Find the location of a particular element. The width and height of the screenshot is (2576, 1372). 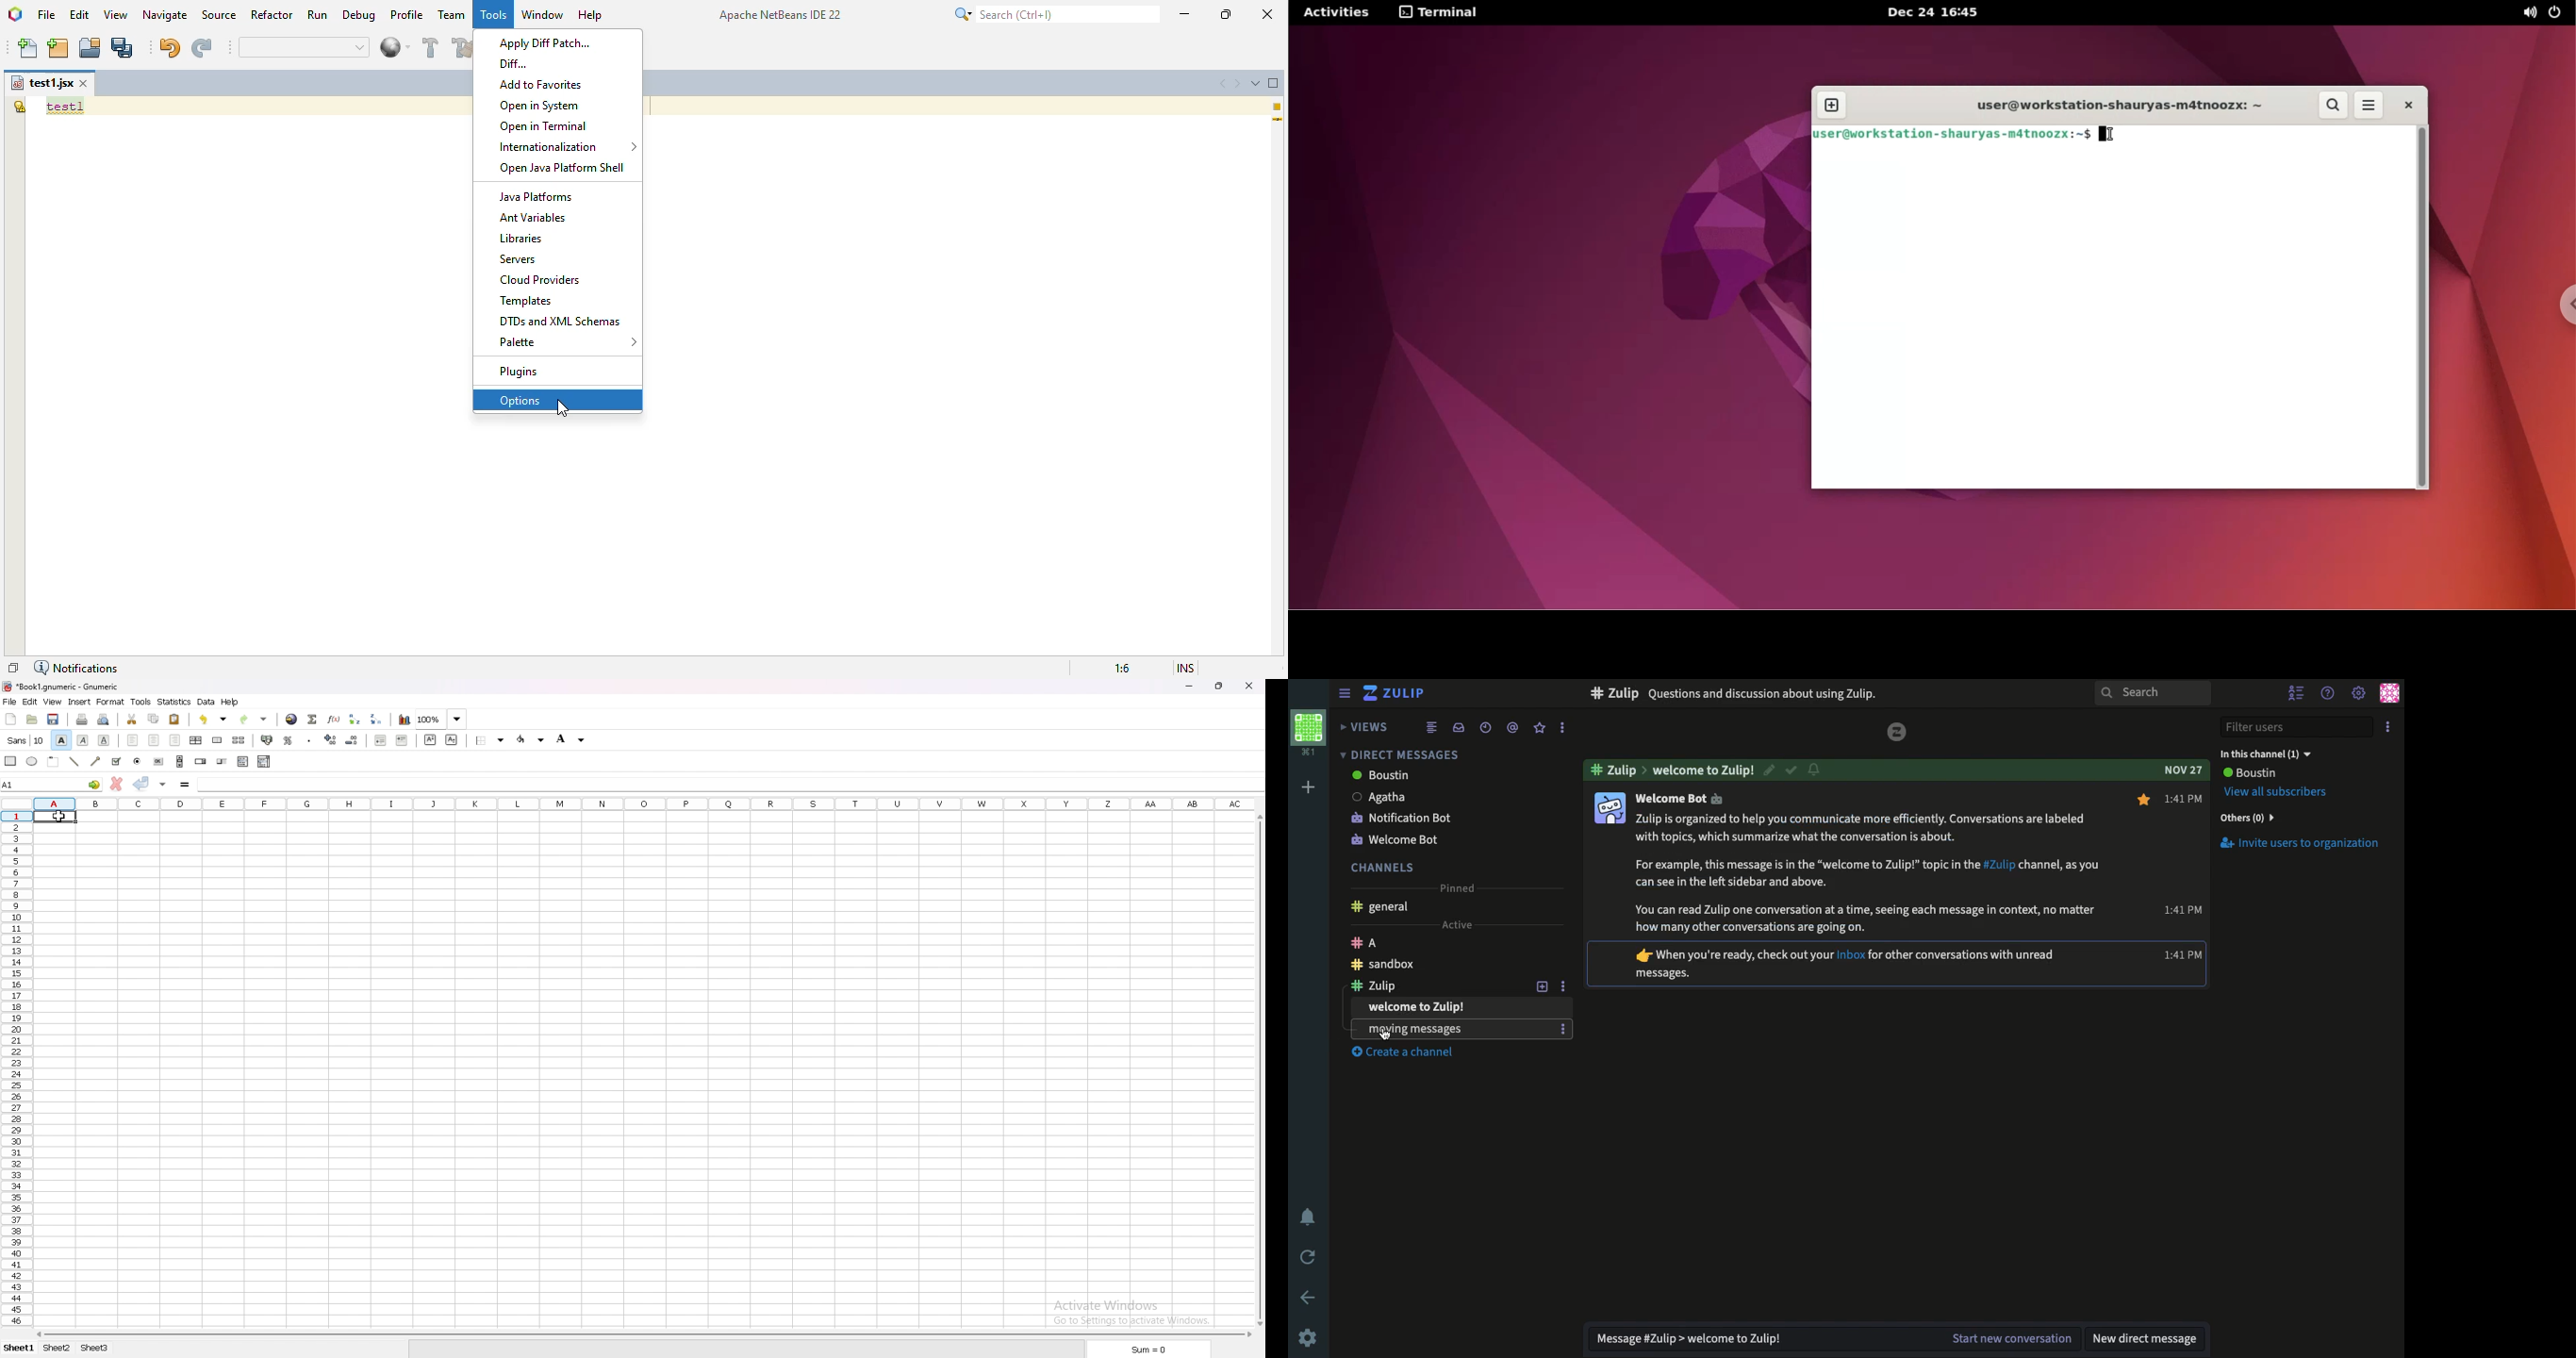

cursor is located at coordinates (61, 817).